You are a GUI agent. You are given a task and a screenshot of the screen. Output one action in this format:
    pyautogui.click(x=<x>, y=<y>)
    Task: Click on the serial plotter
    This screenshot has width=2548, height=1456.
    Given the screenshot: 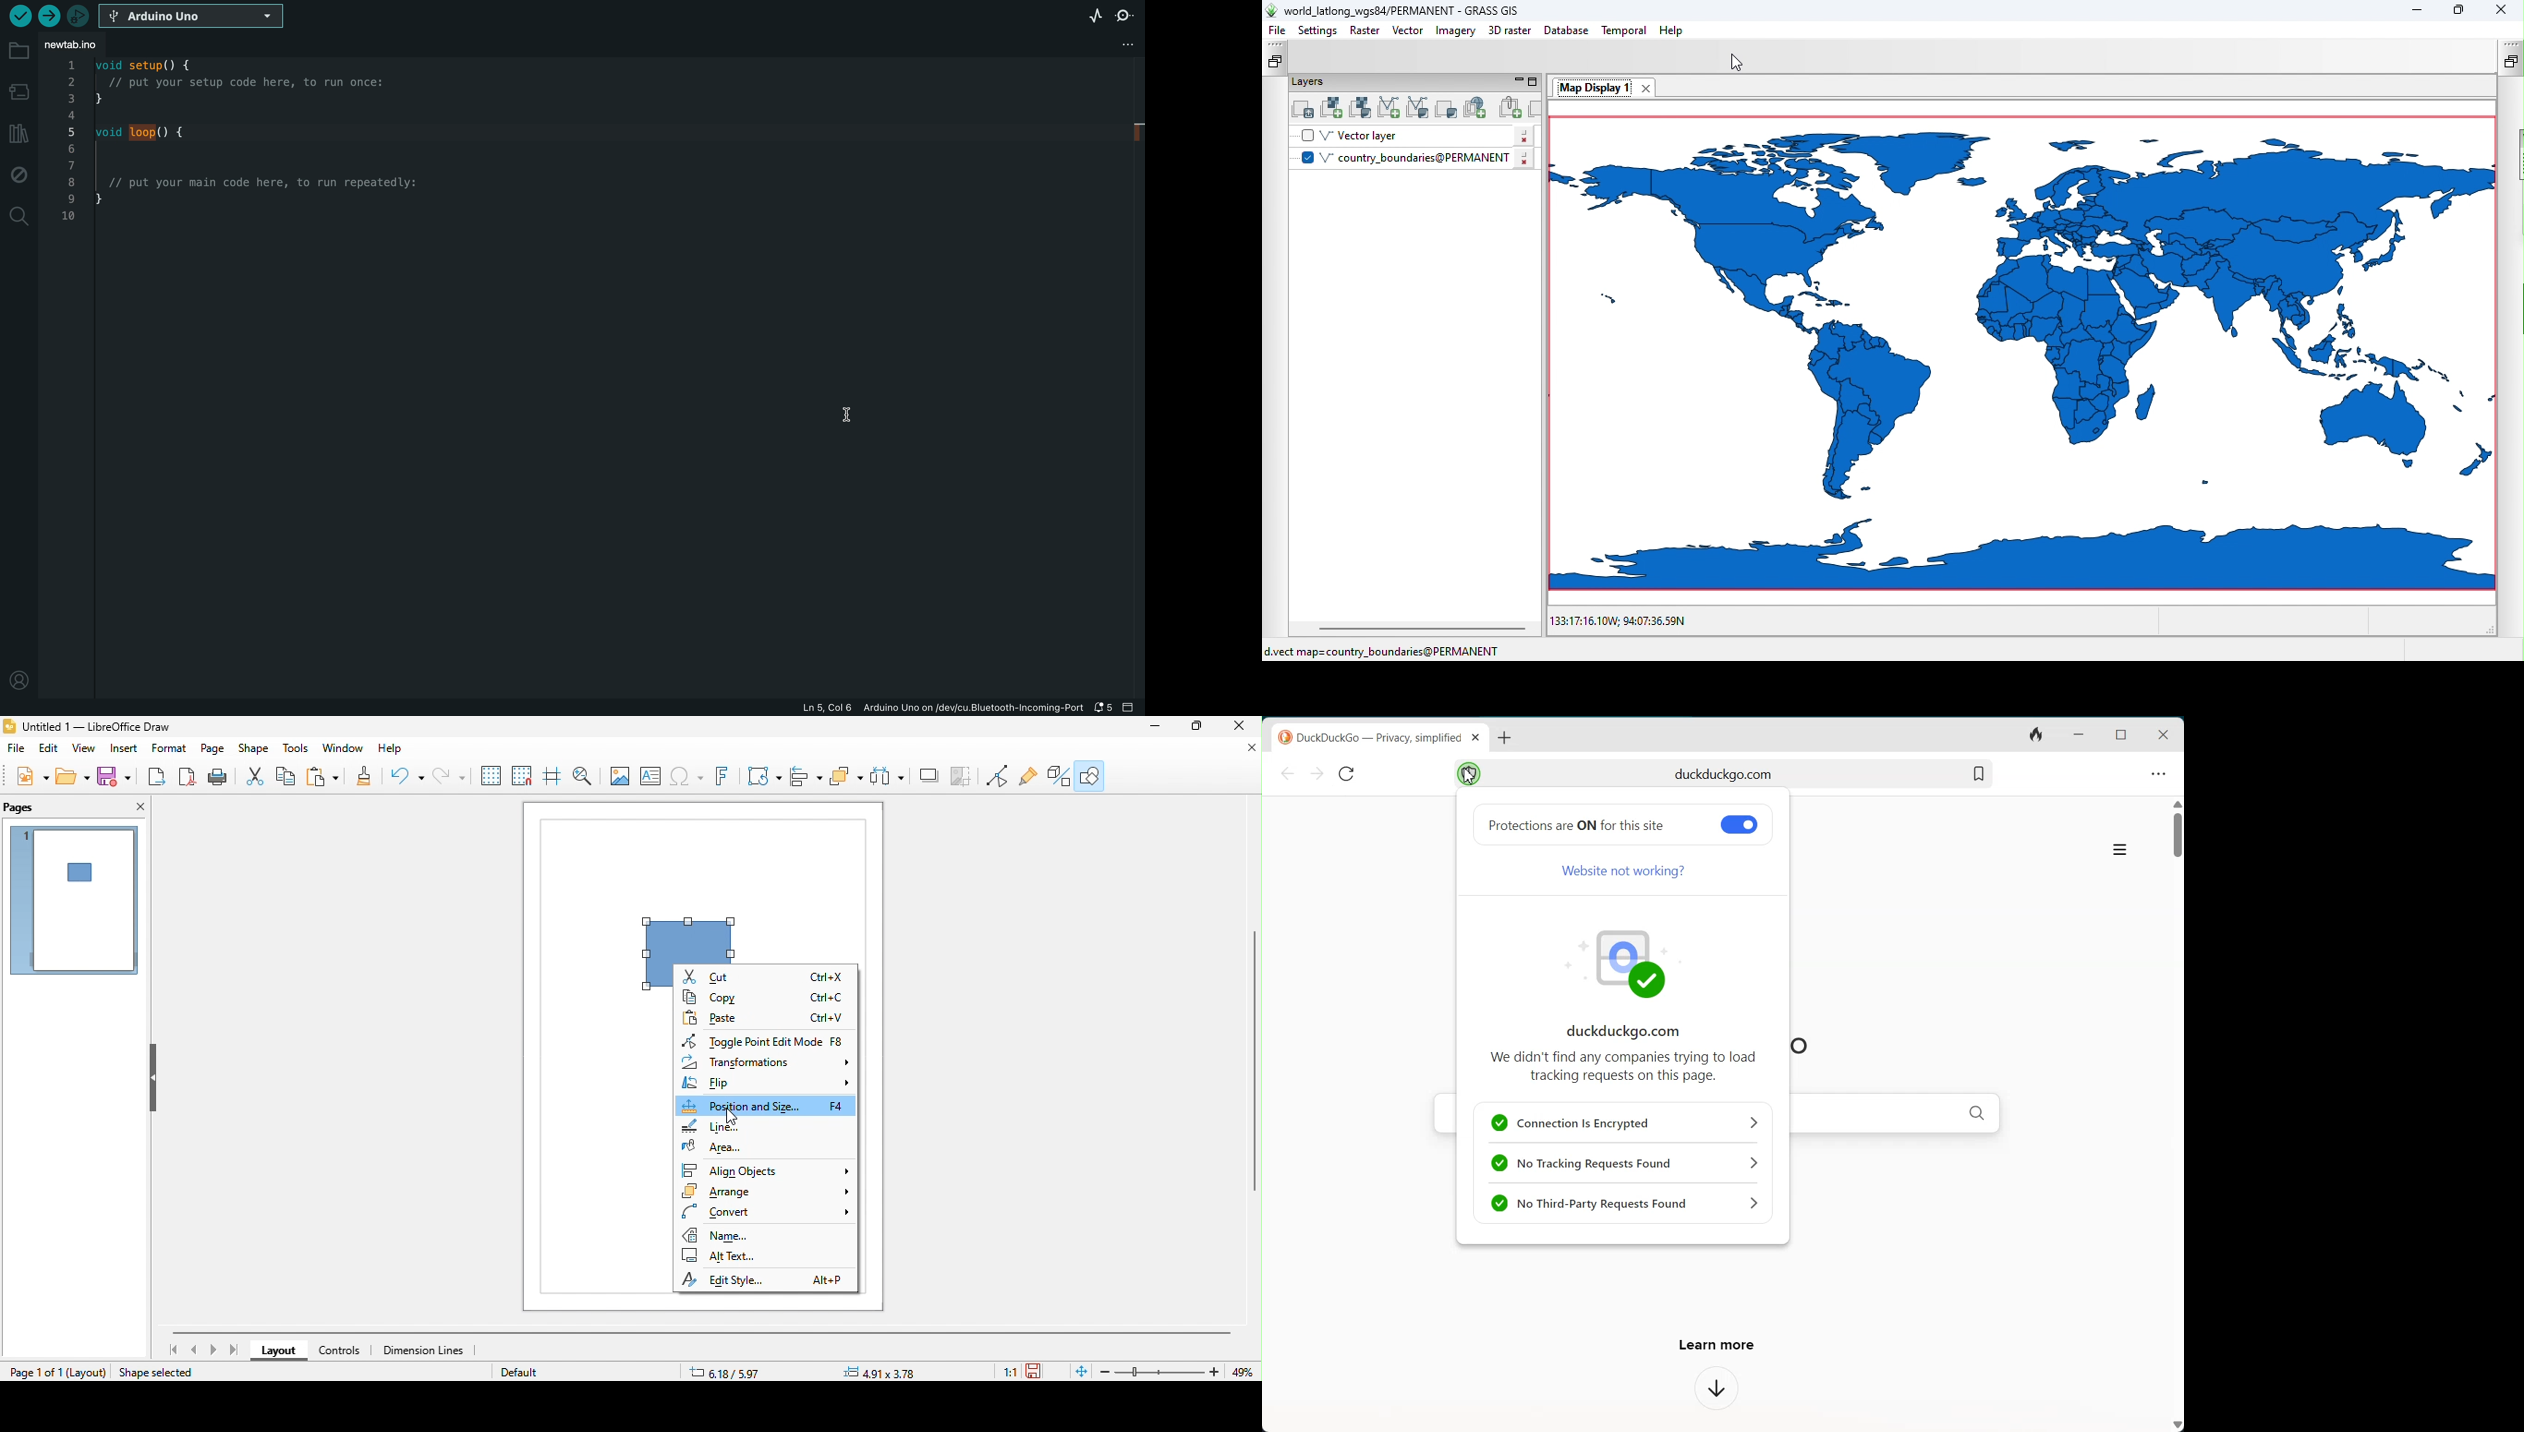 What is the action you would take?
    pyautogui.click(x=1096, y=16)
    